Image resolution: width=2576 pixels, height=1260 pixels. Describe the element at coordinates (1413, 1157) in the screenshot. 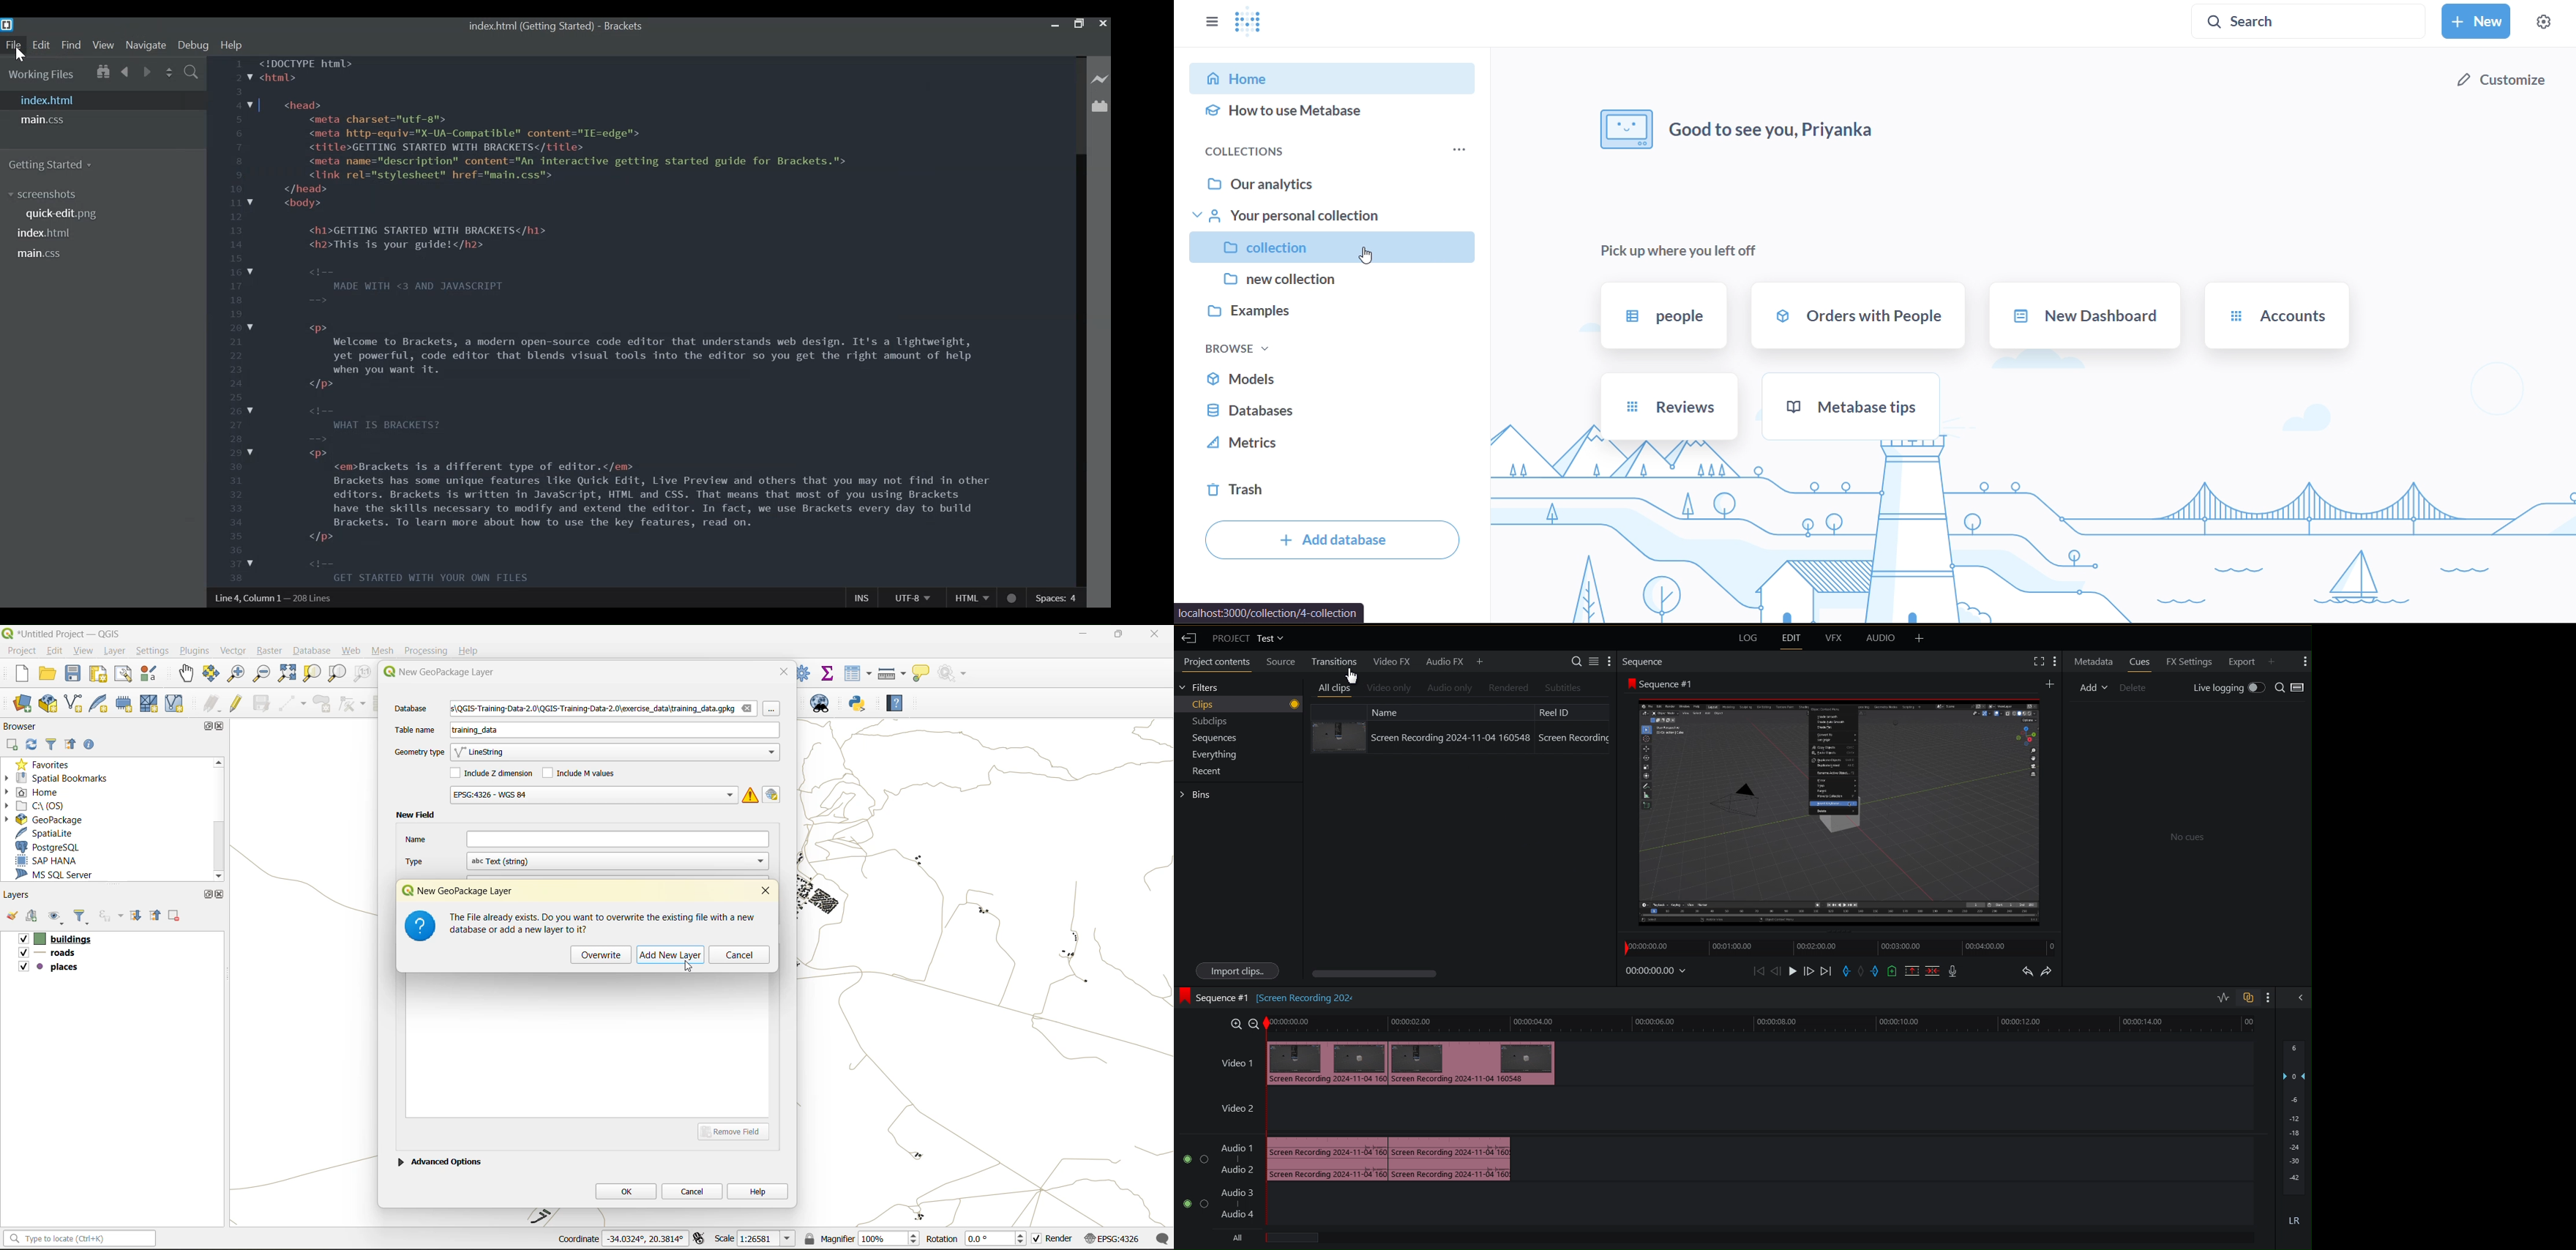

I see `Audio Track 1` at that location.